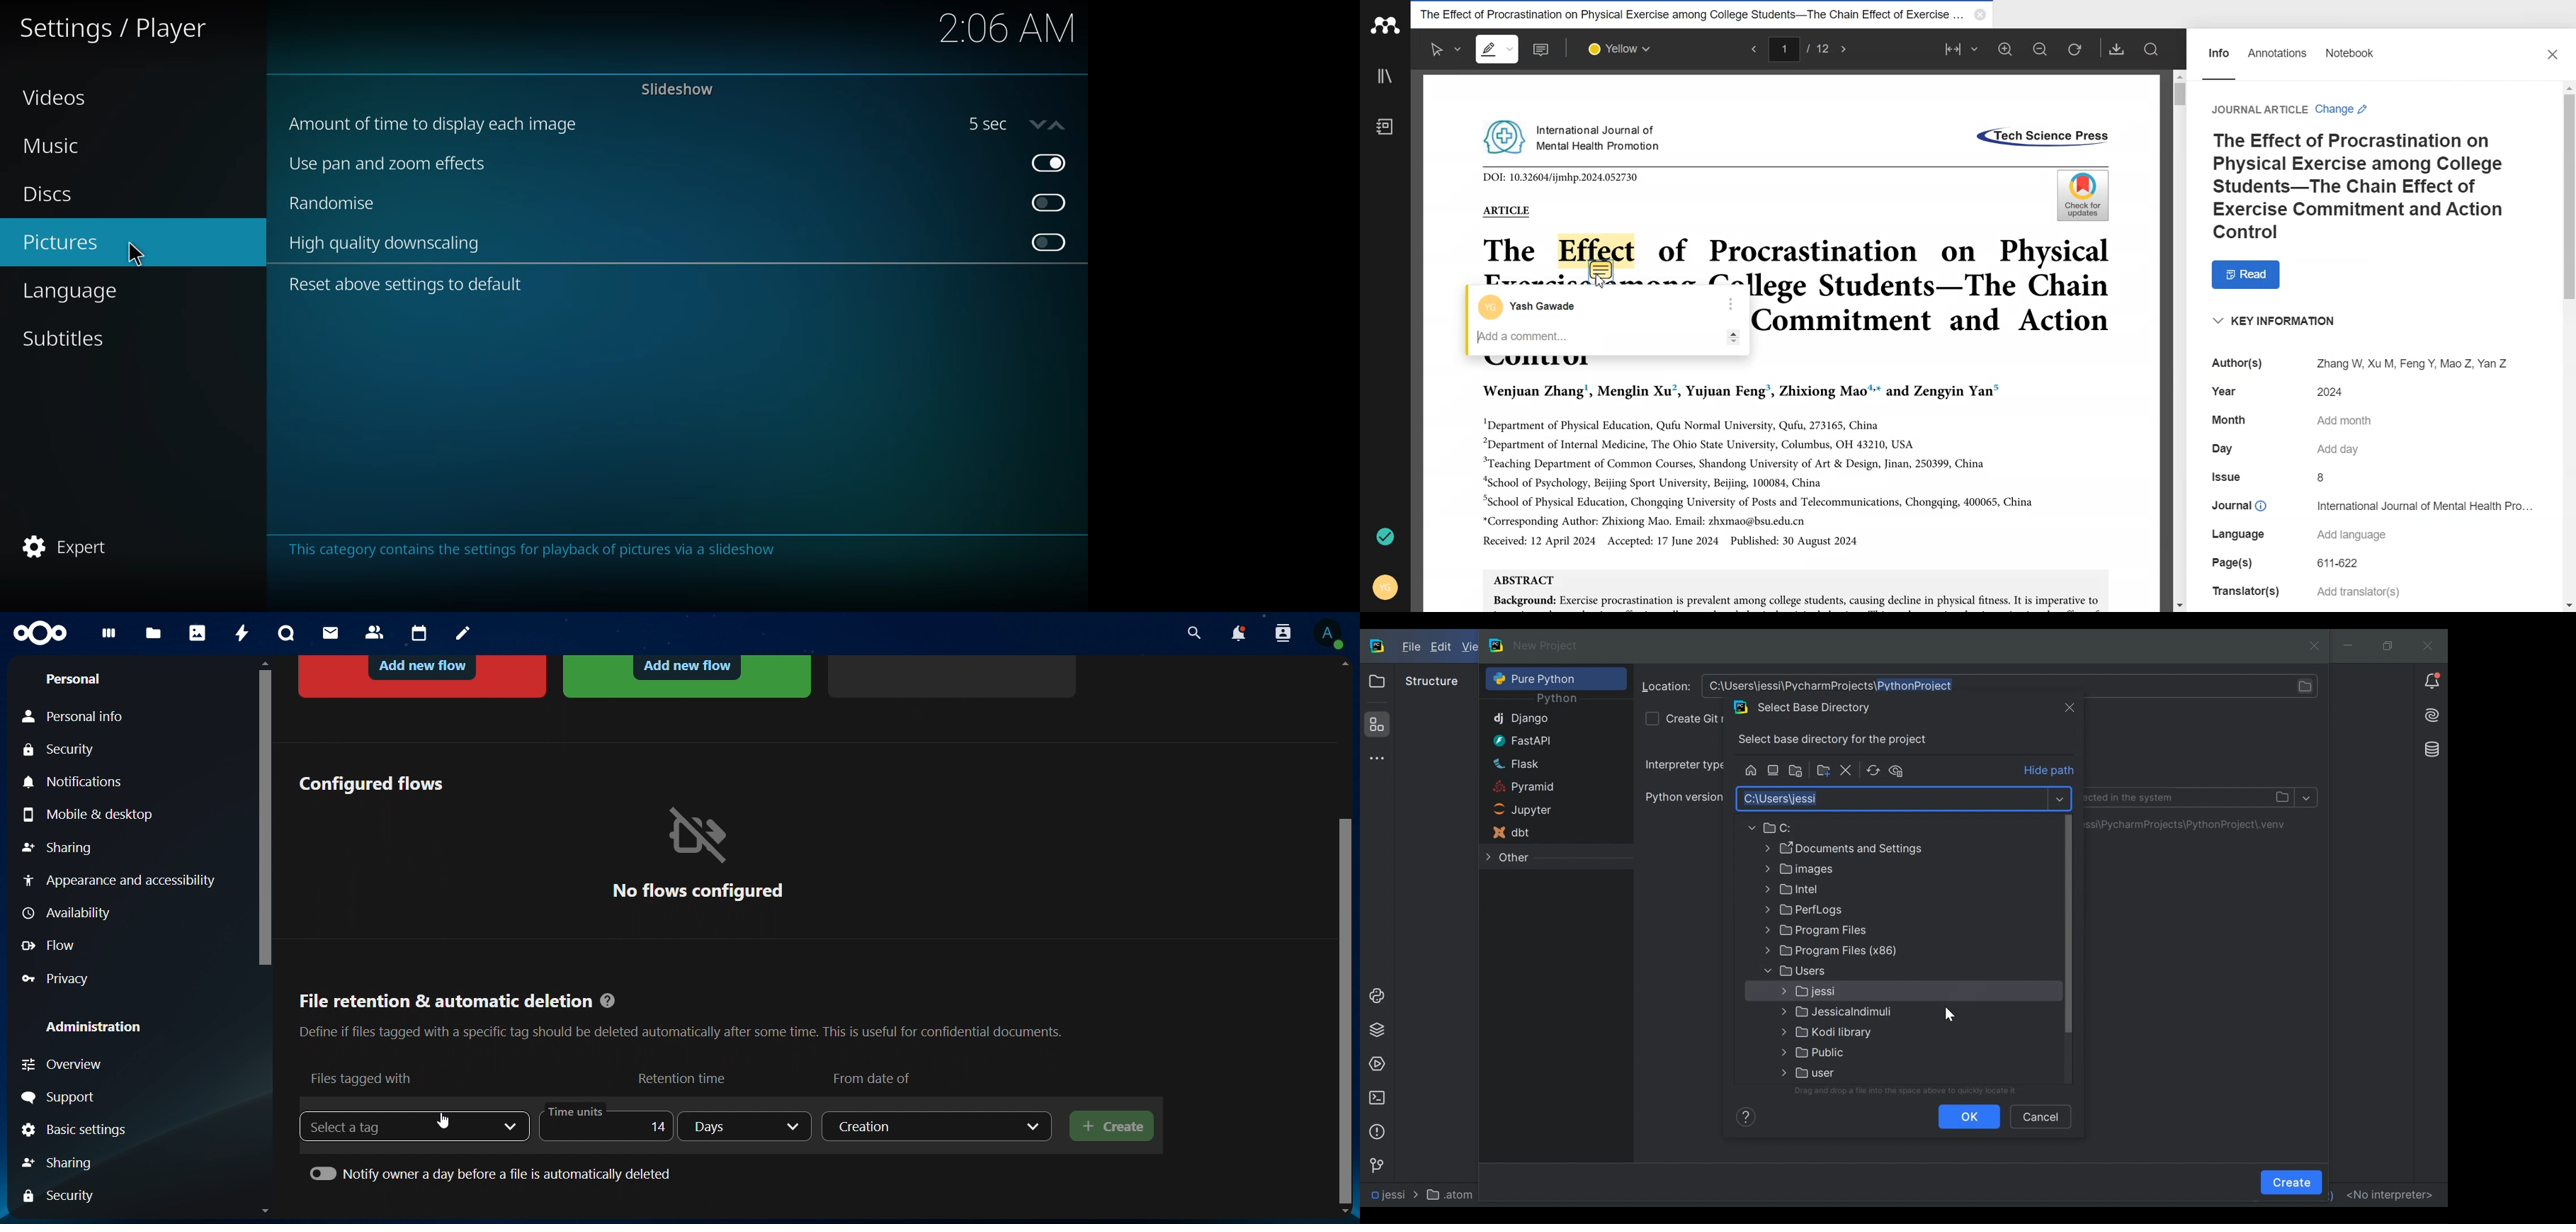 This screenshot has height=1232, width=2576. What do you see at coordinates (2344, 109) in the screenshot?
I see `Change` at bounding box center [2344, 109].